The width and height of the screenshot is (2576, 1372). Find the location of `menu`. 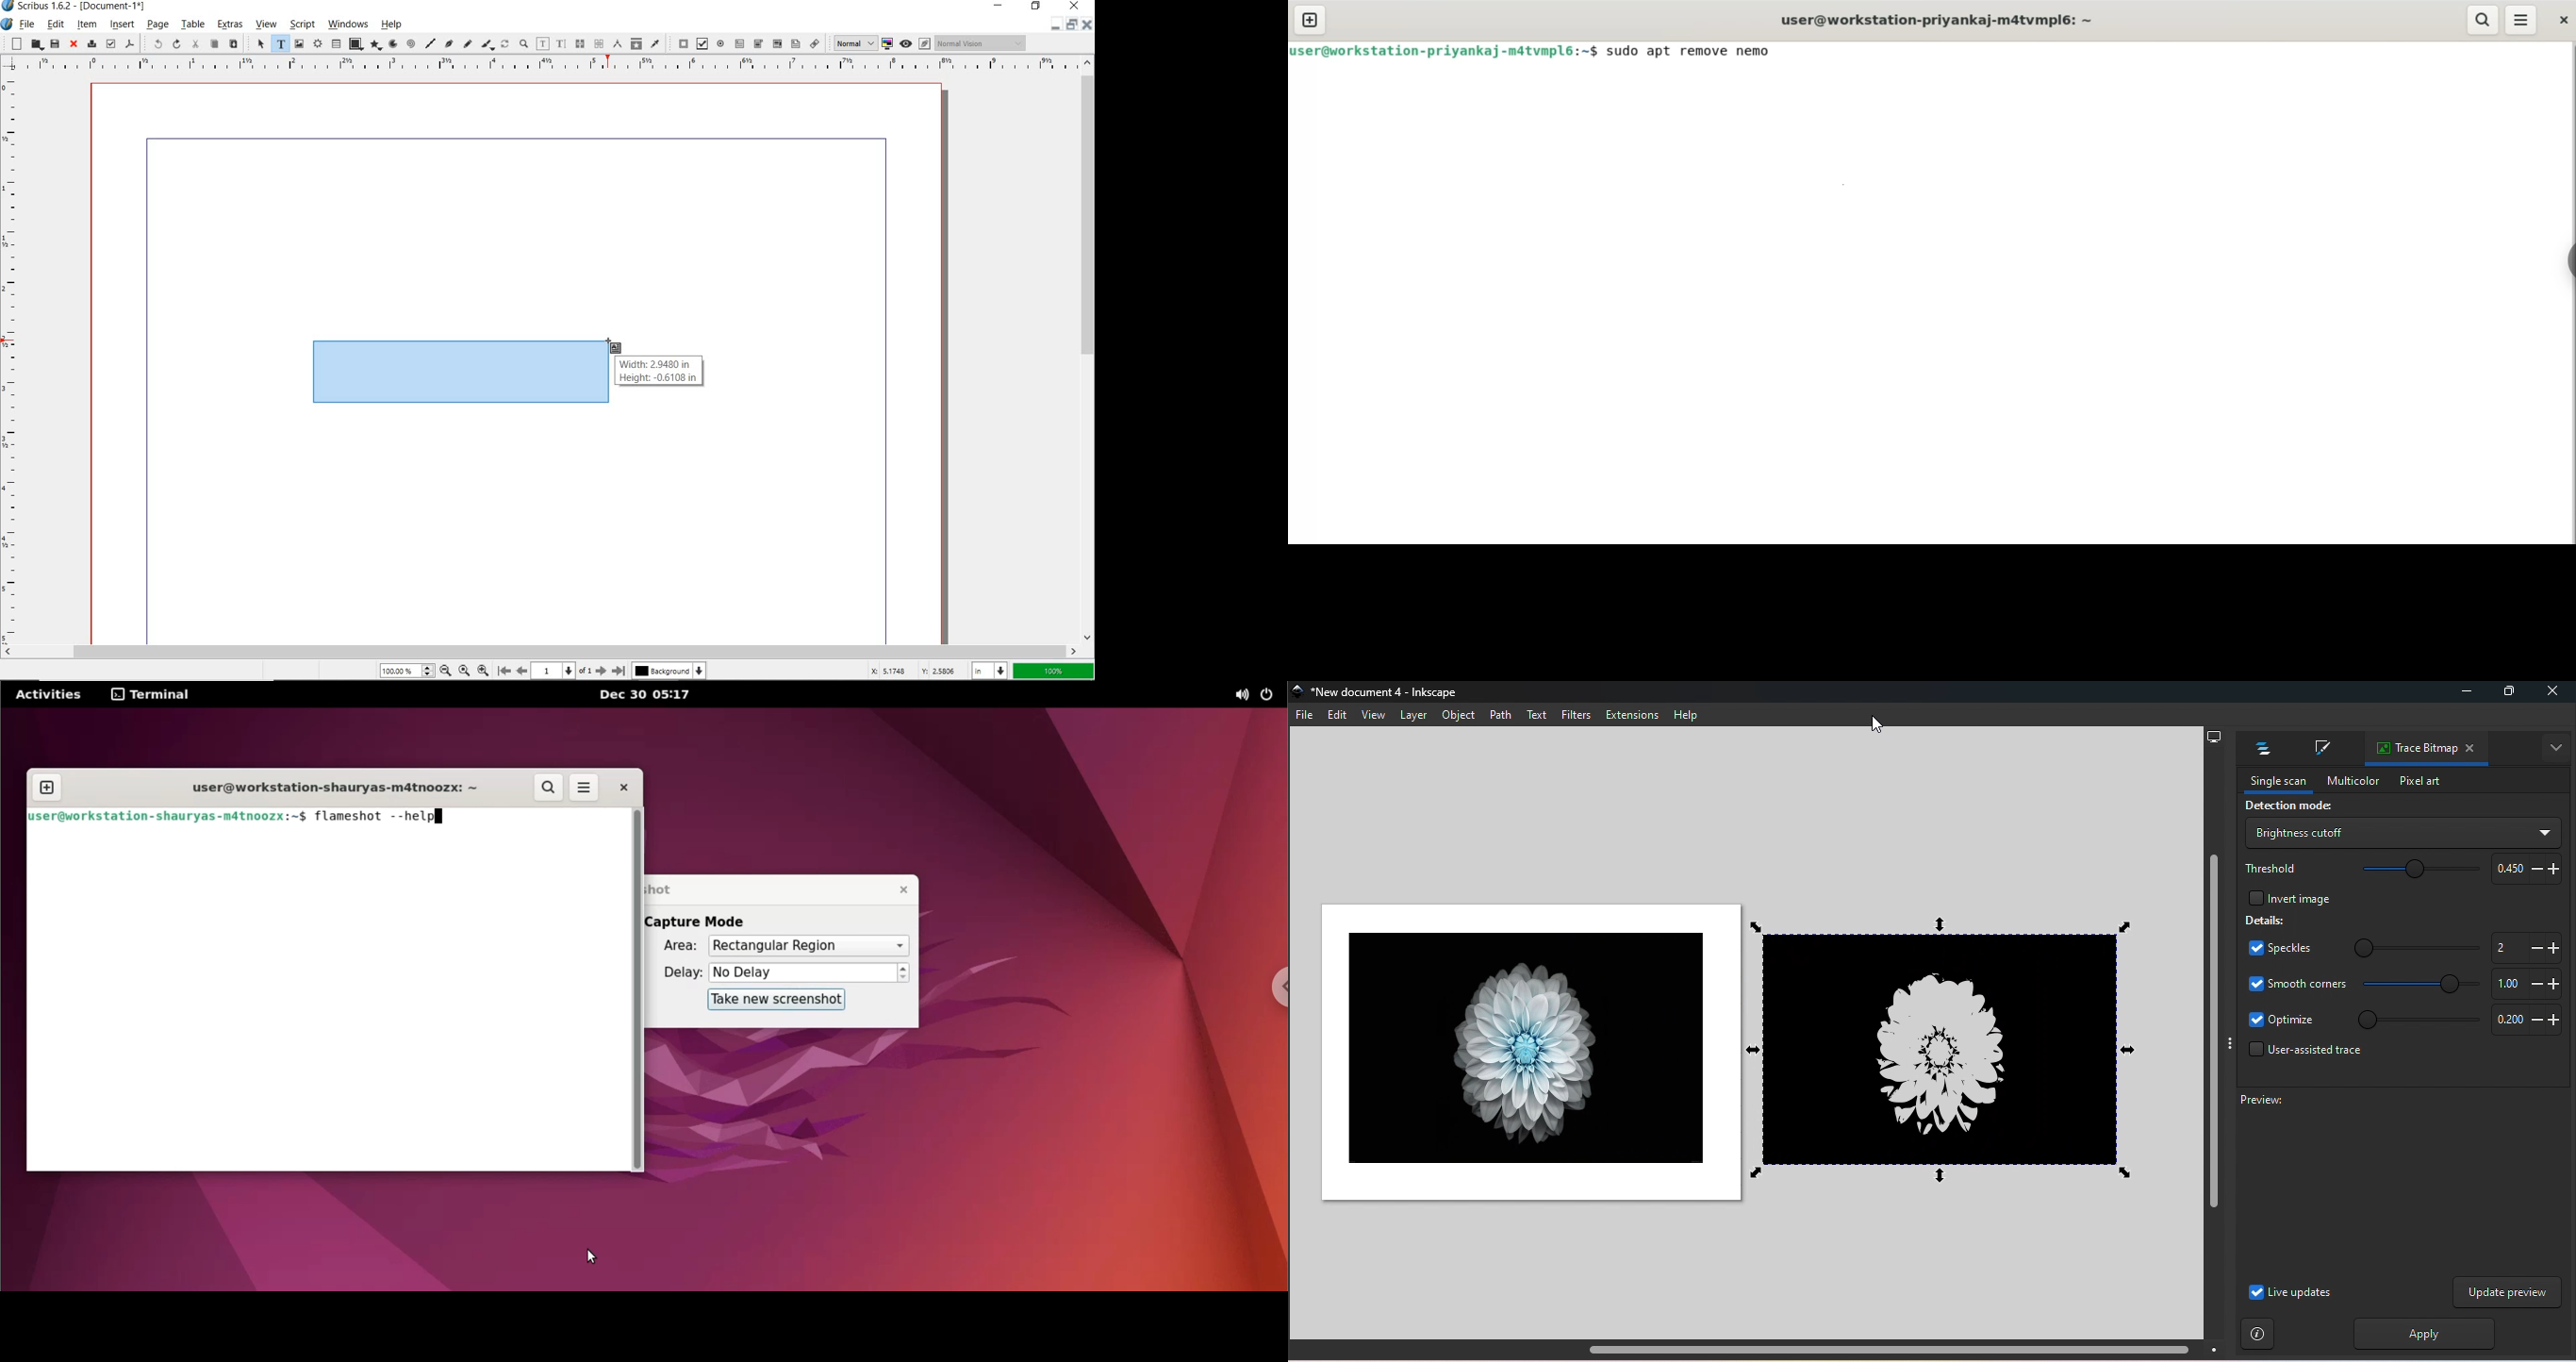

menu is located at coordinates (2523, 21).